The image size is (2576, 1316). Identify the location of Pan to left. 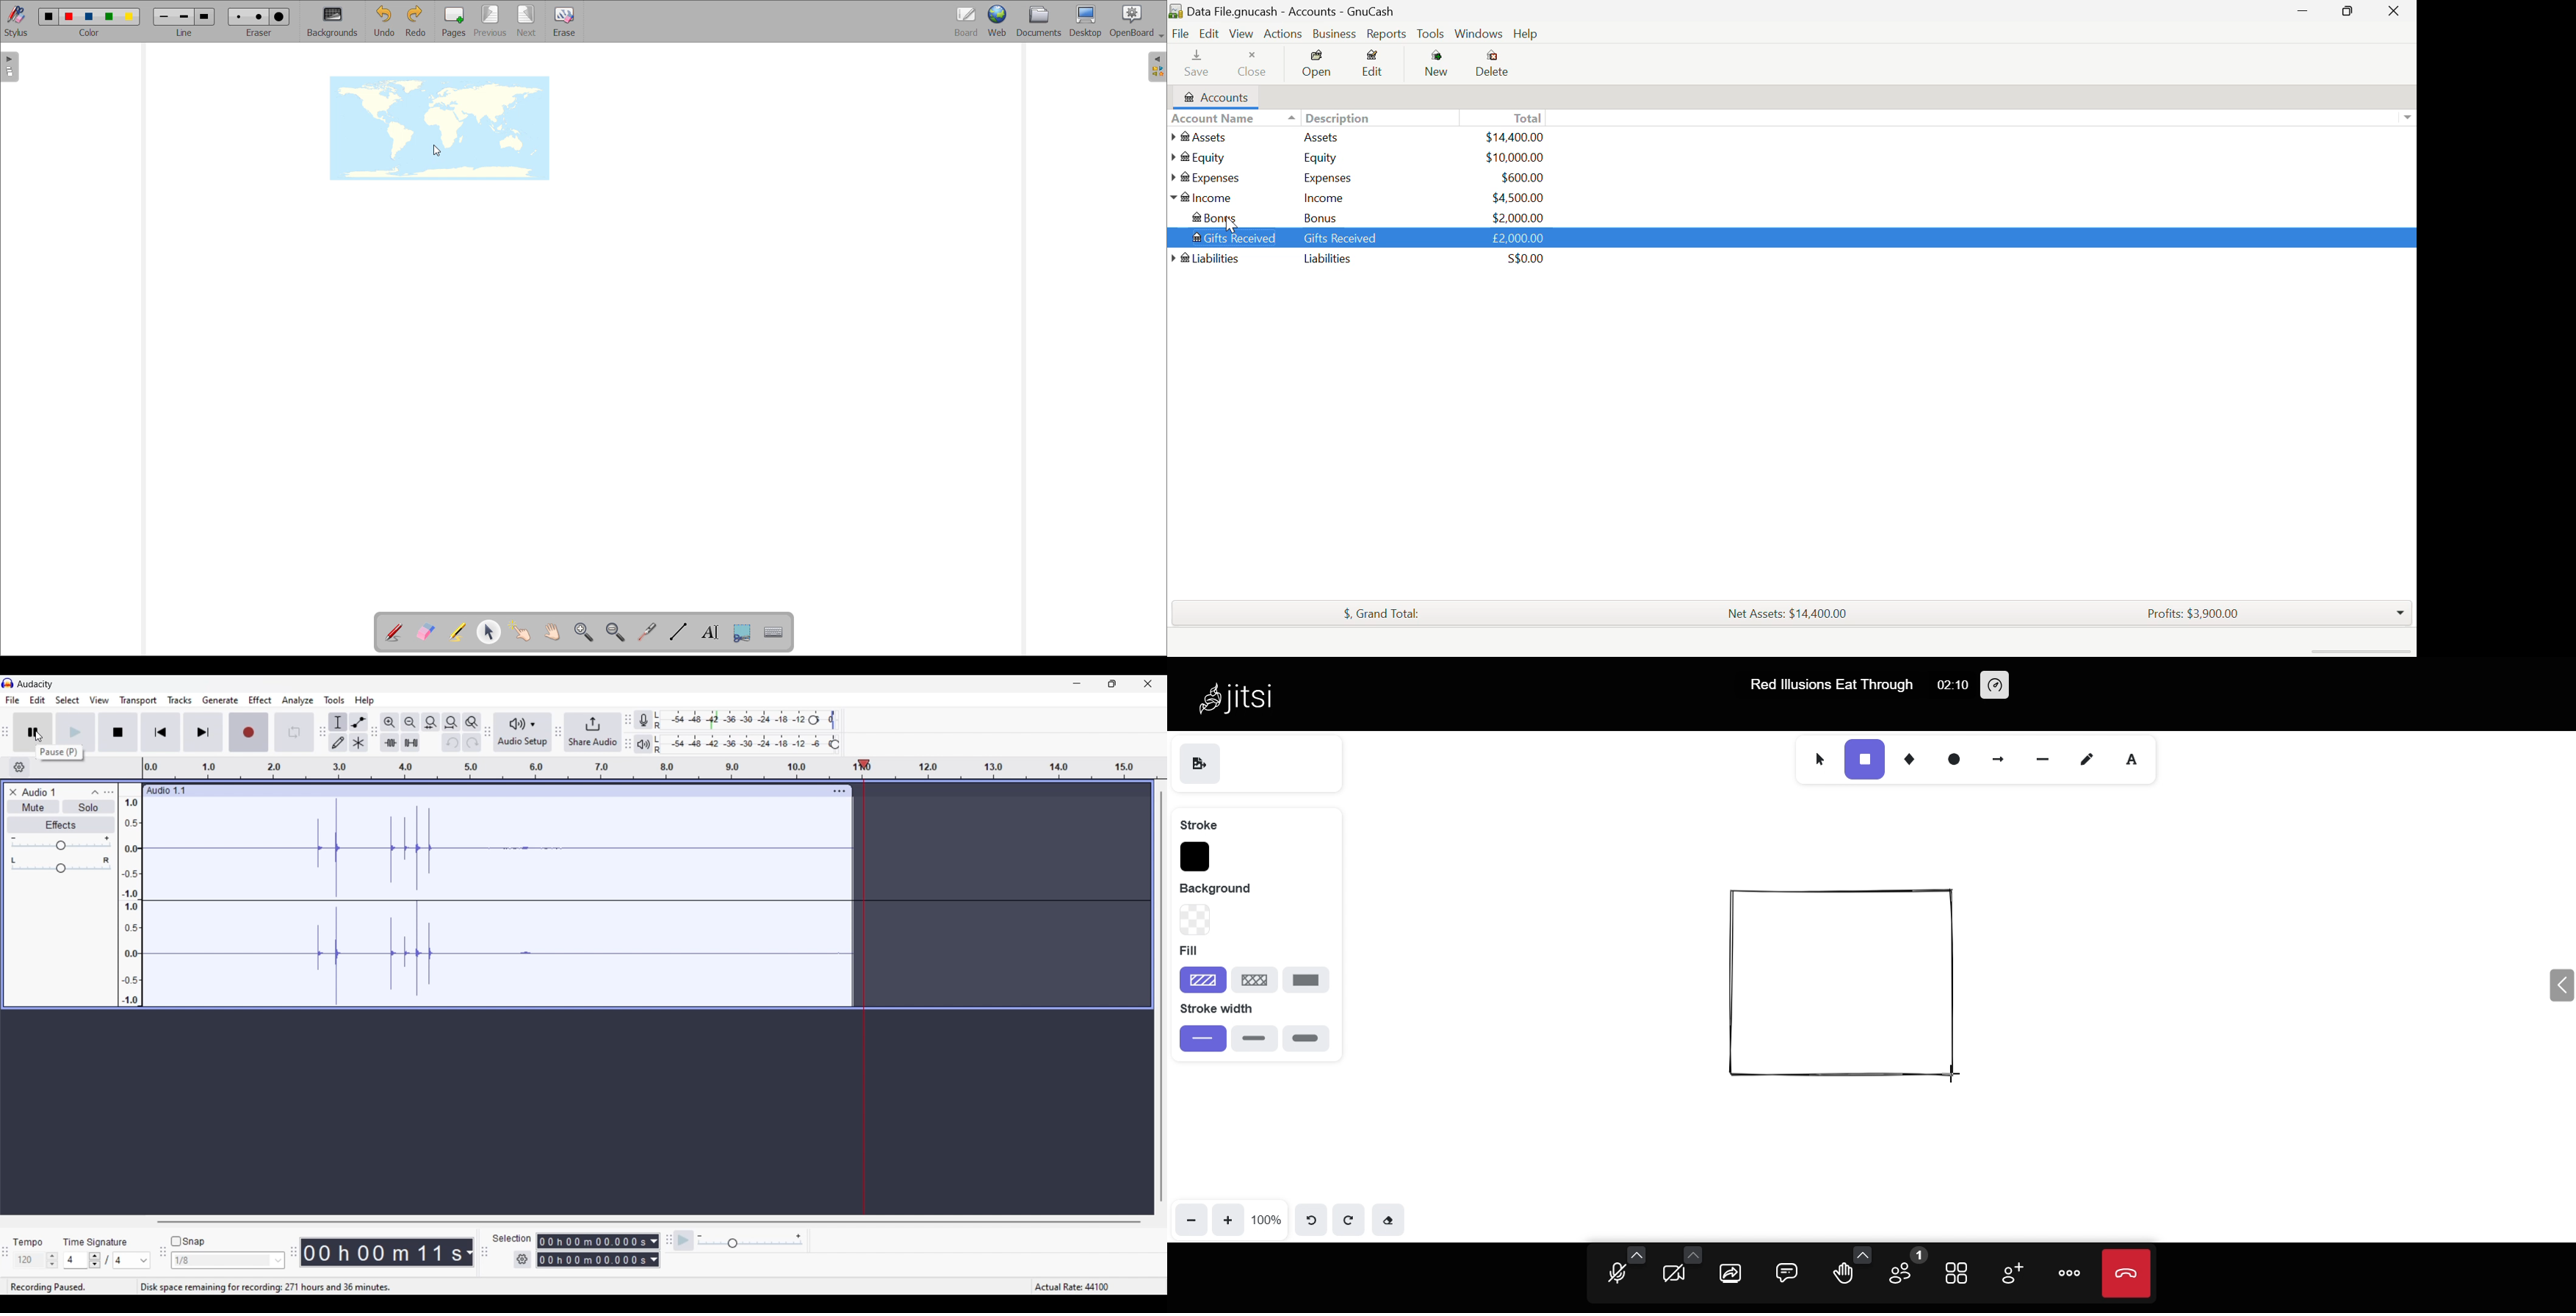
(13, 860).